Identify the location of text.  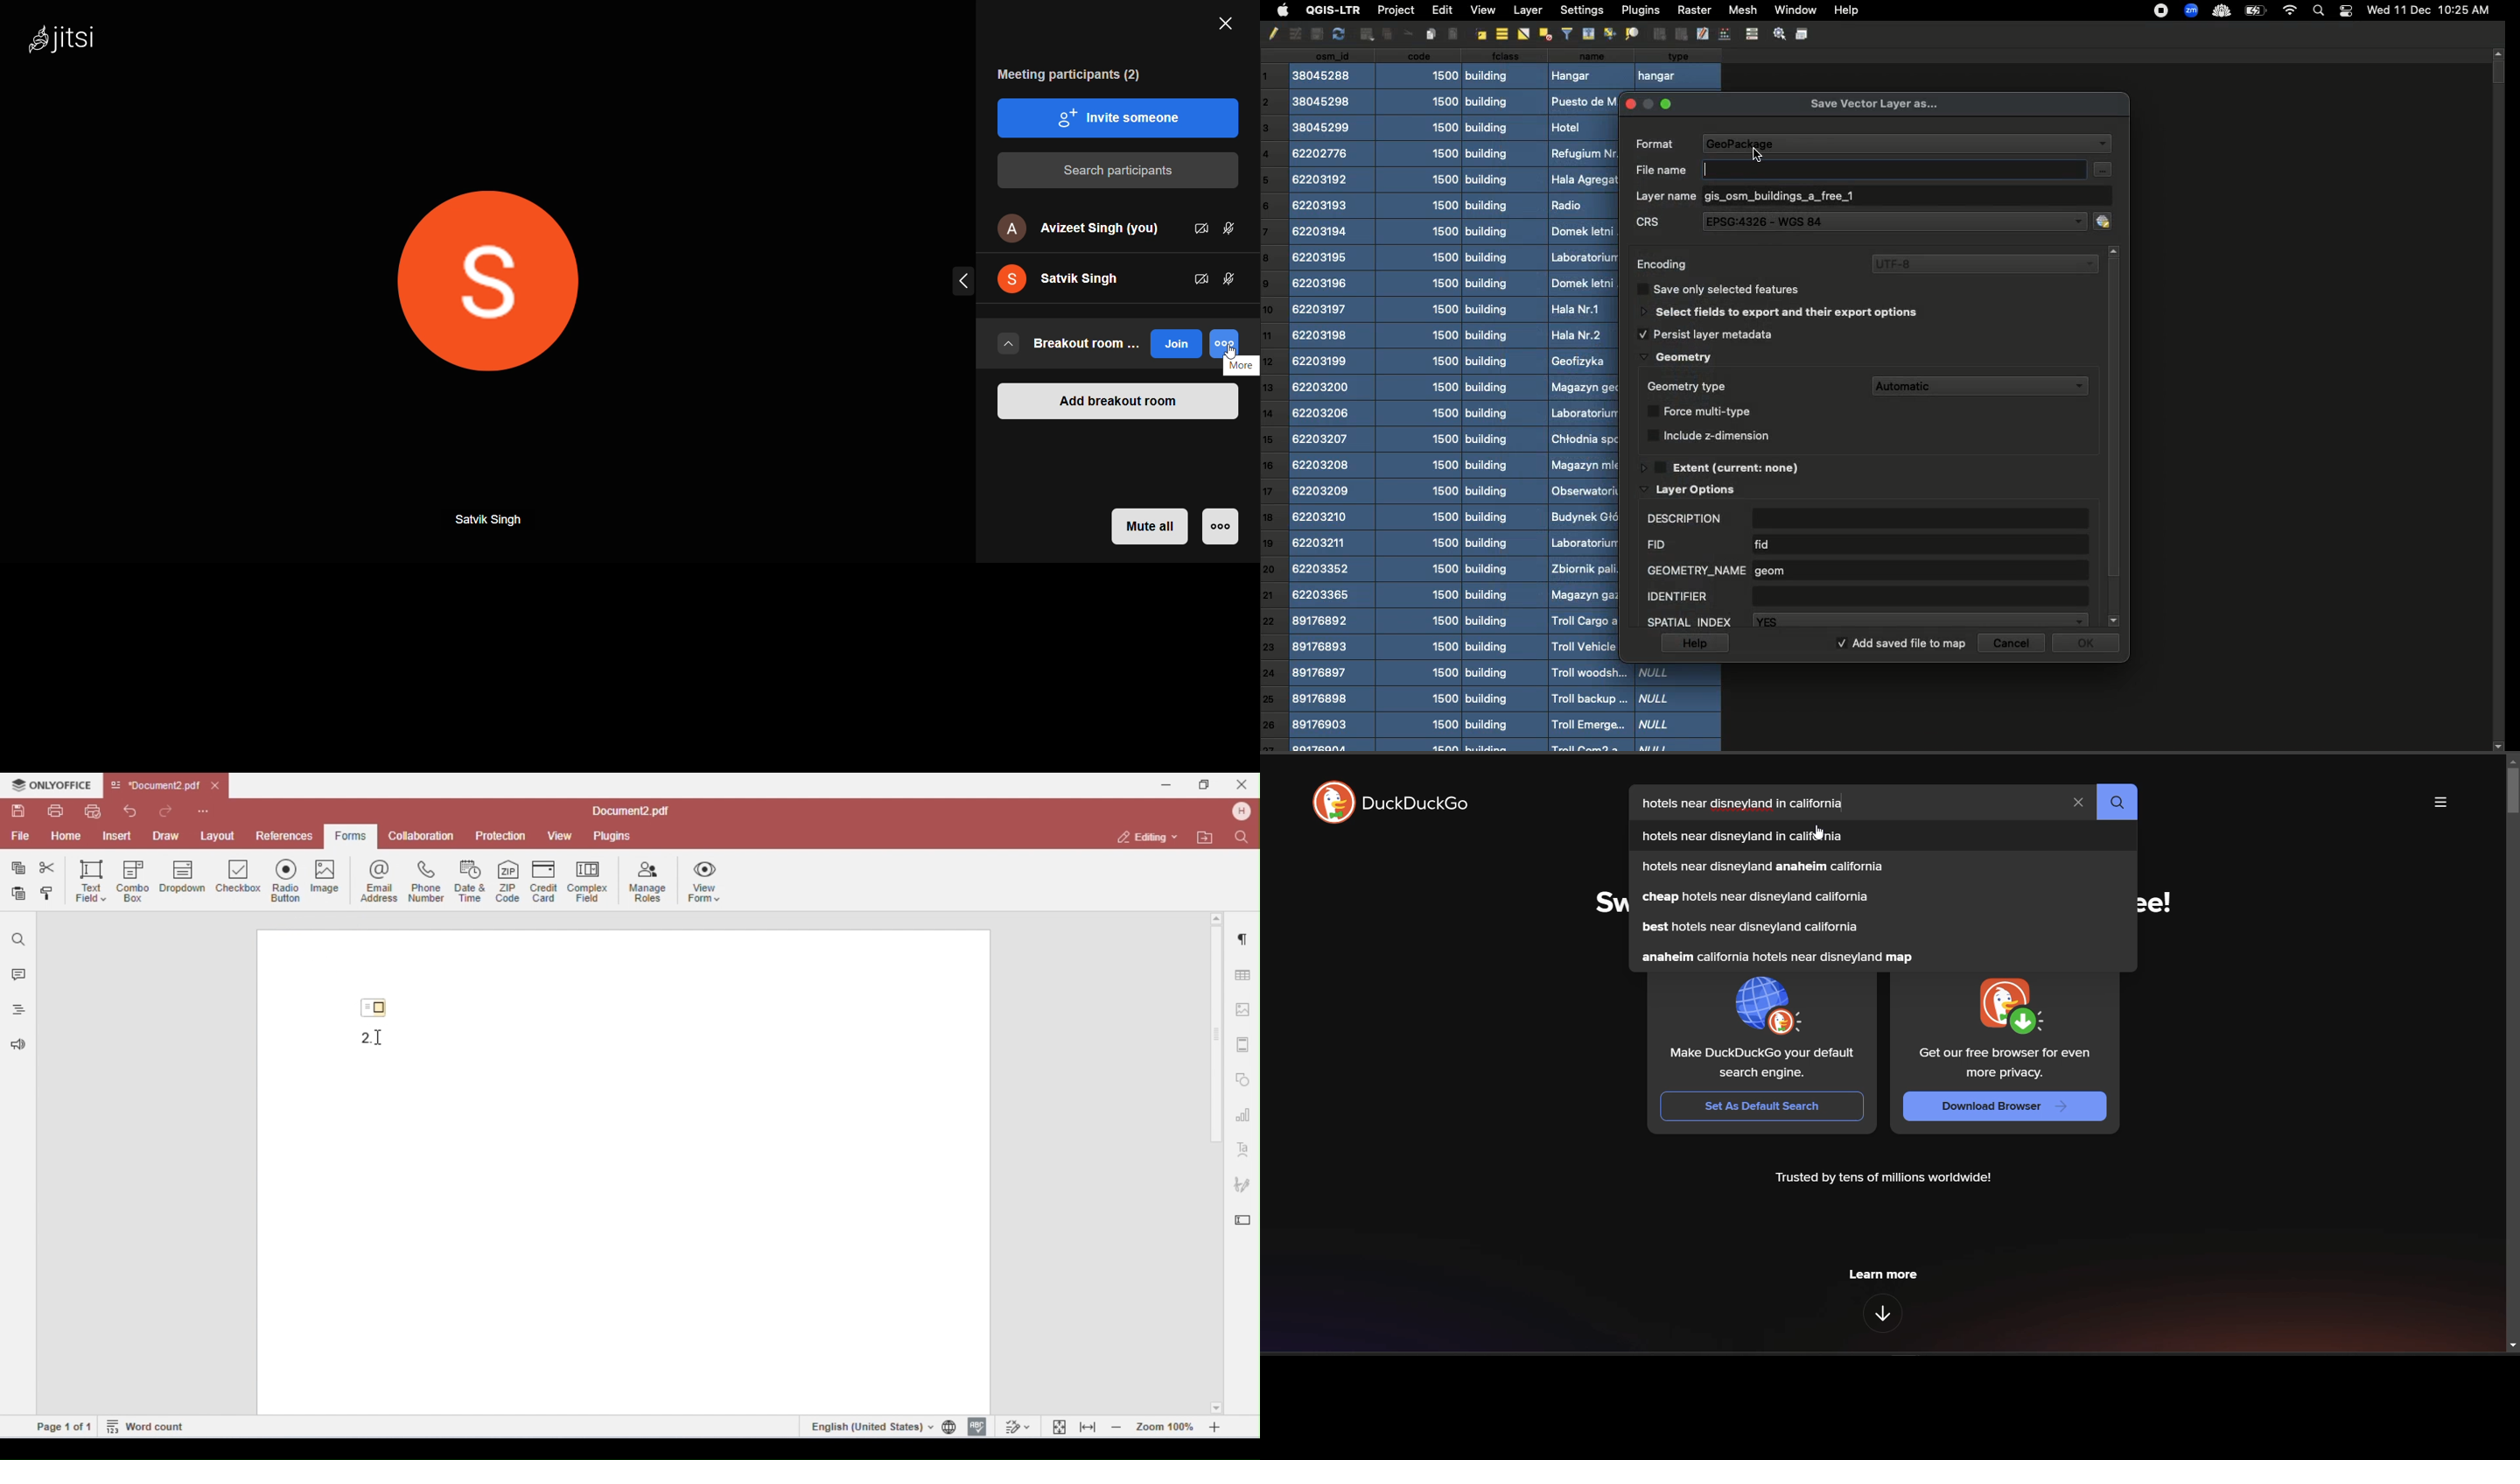
(2002, 1063).